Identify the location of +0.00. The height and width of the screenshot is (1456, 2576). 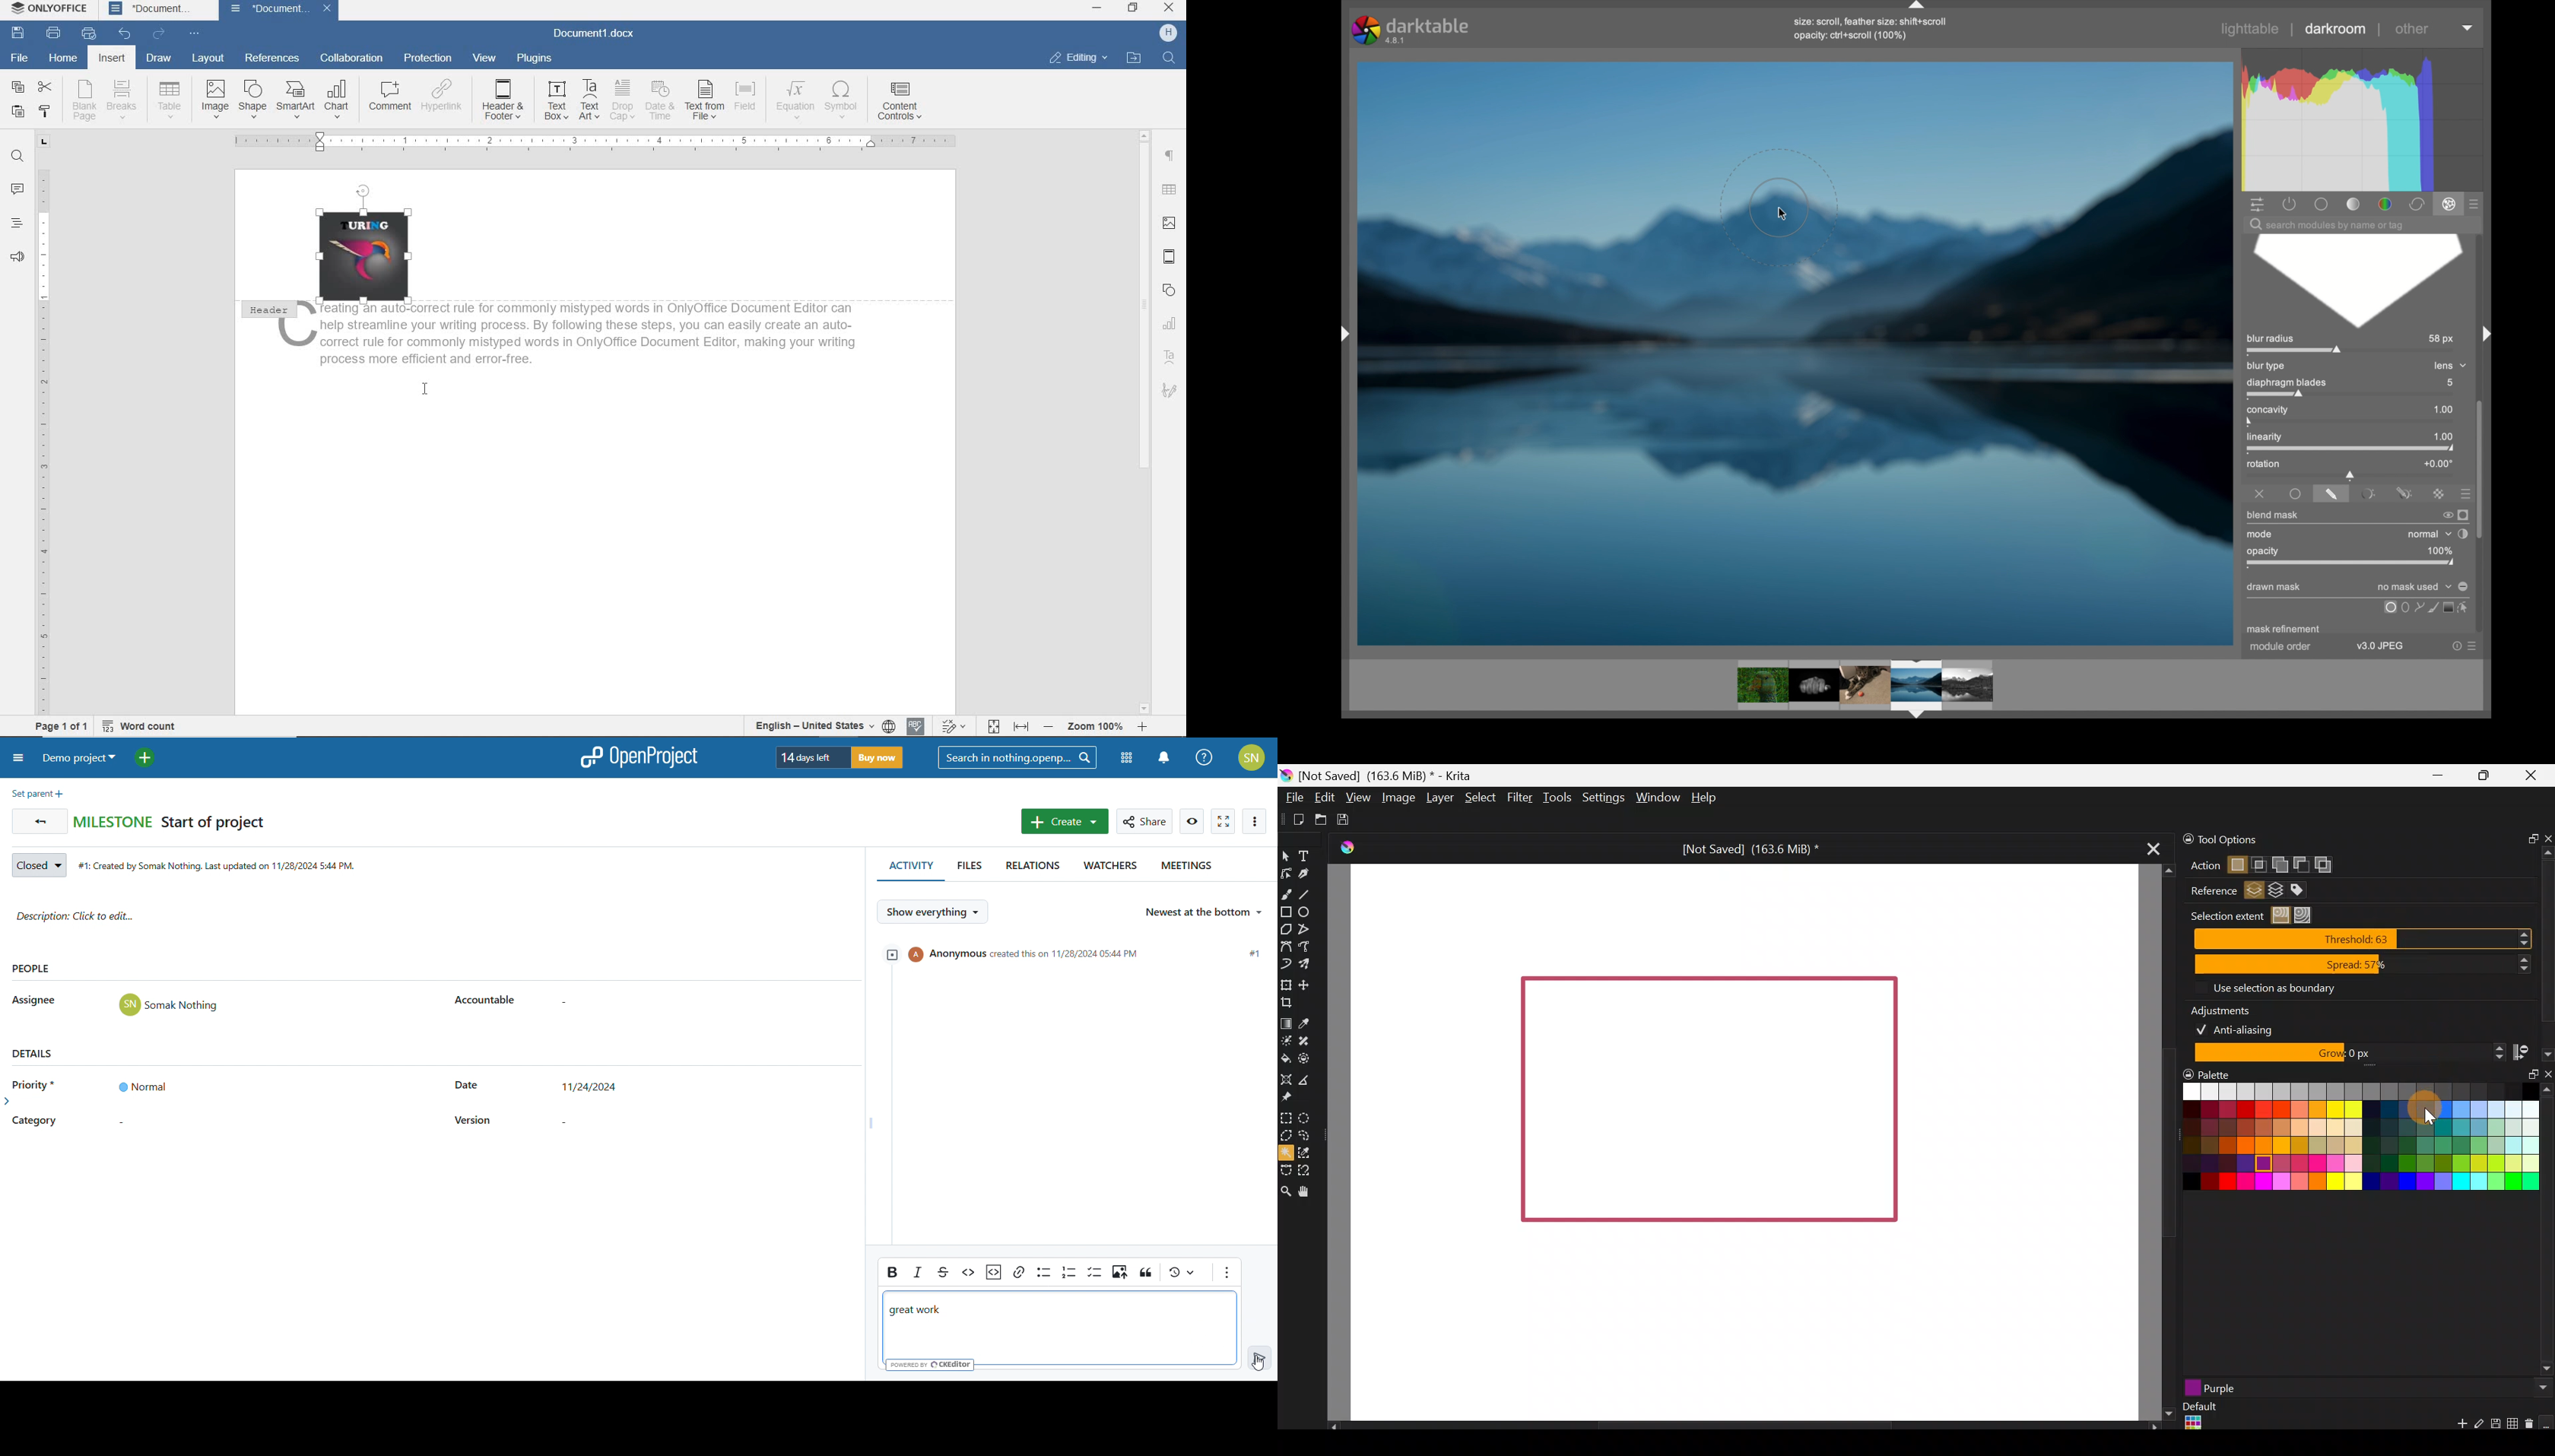
(2438, 462).